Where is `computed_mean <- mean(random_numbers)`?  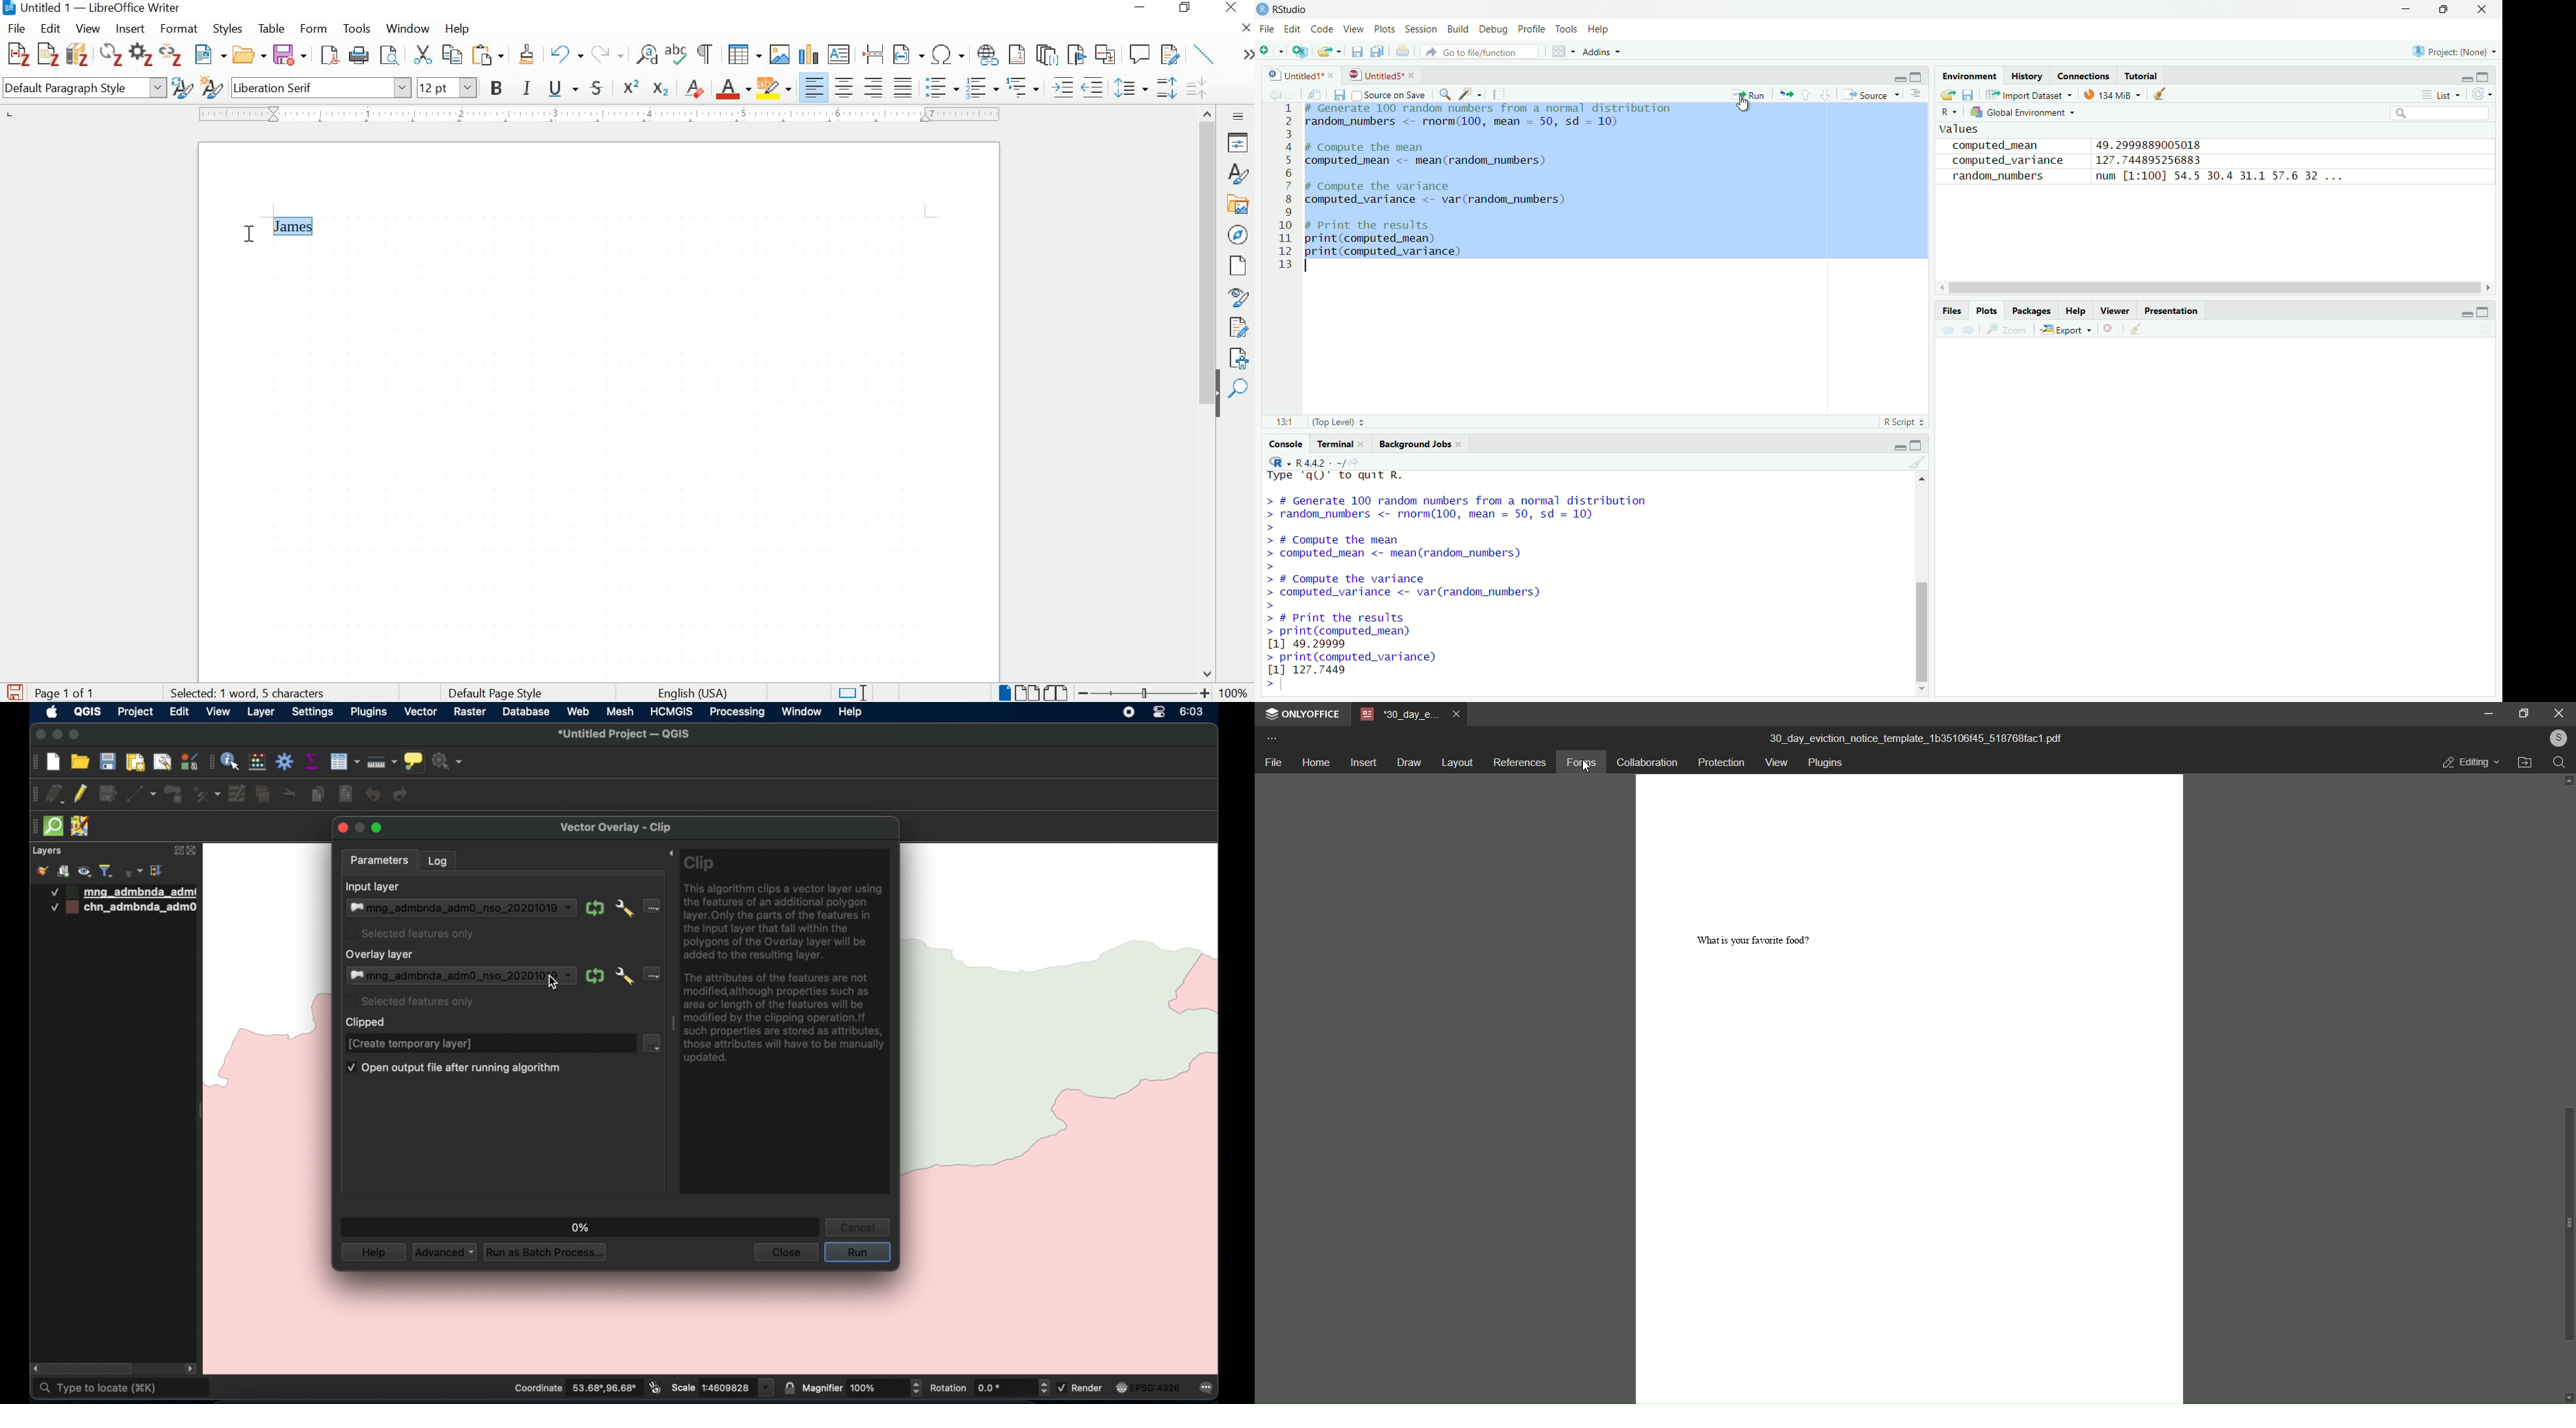
computed_mean <- mean(random_numbers) is located at coordinates (1448, 163).